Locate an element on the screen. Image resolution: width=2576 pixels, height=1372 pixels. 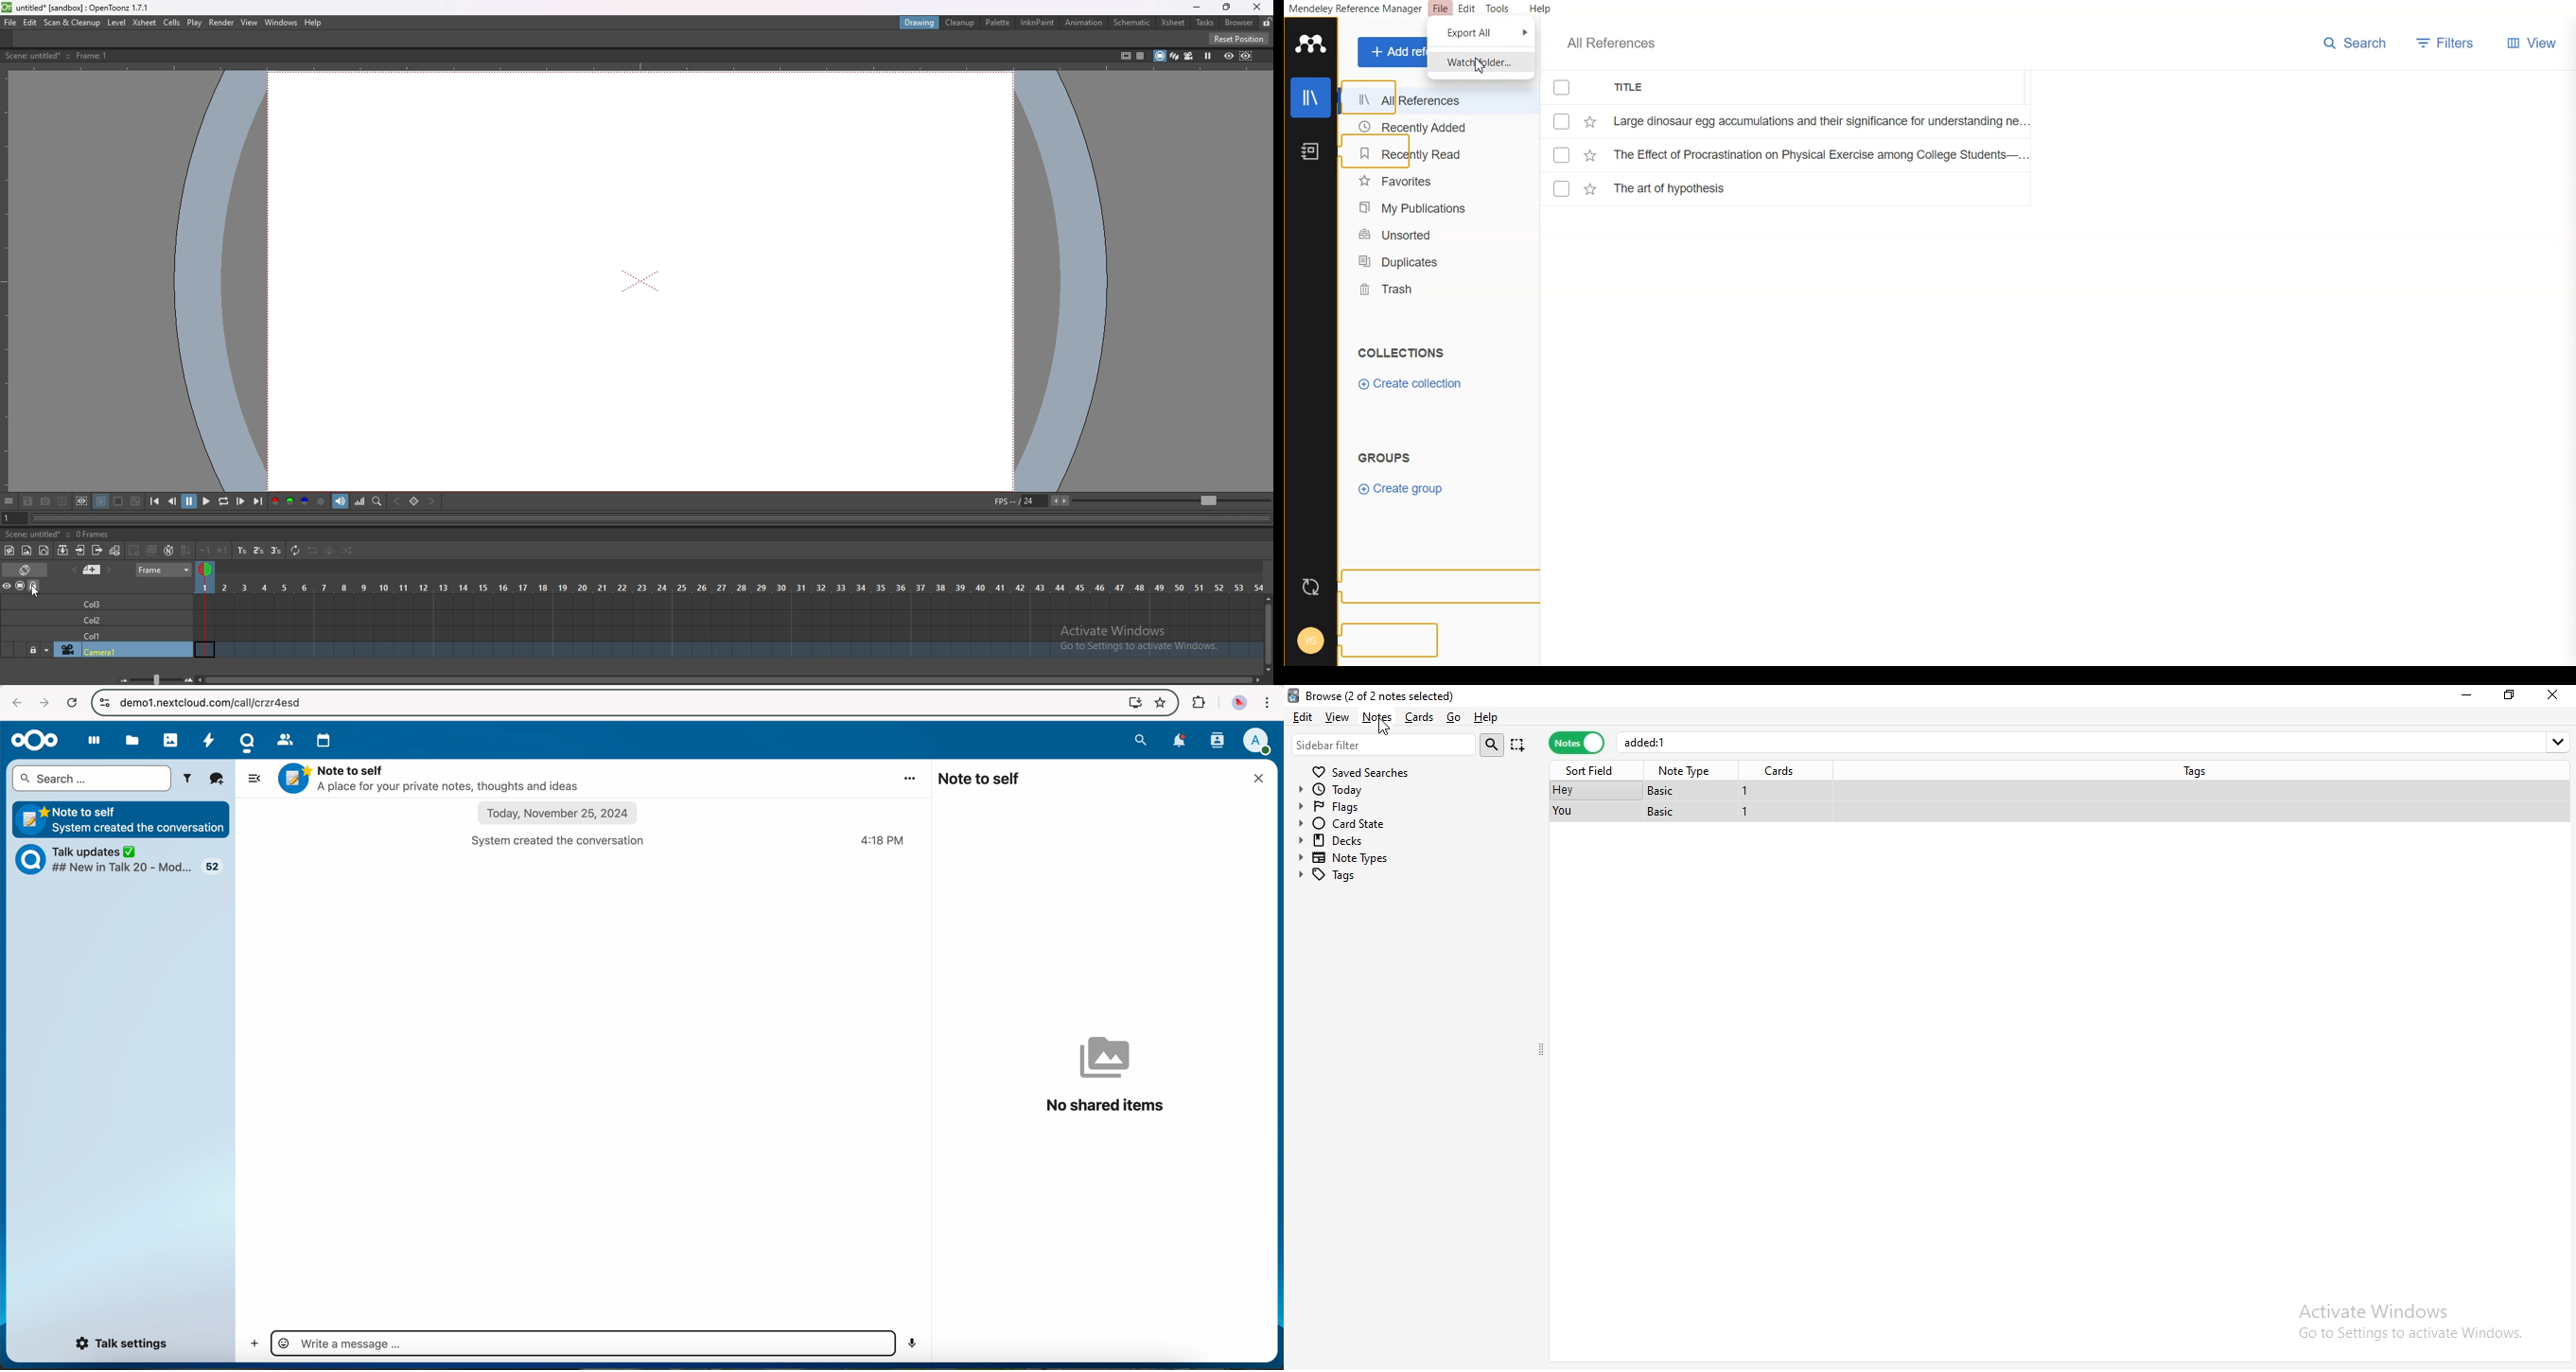
view is located at coordinates (1339, 716).